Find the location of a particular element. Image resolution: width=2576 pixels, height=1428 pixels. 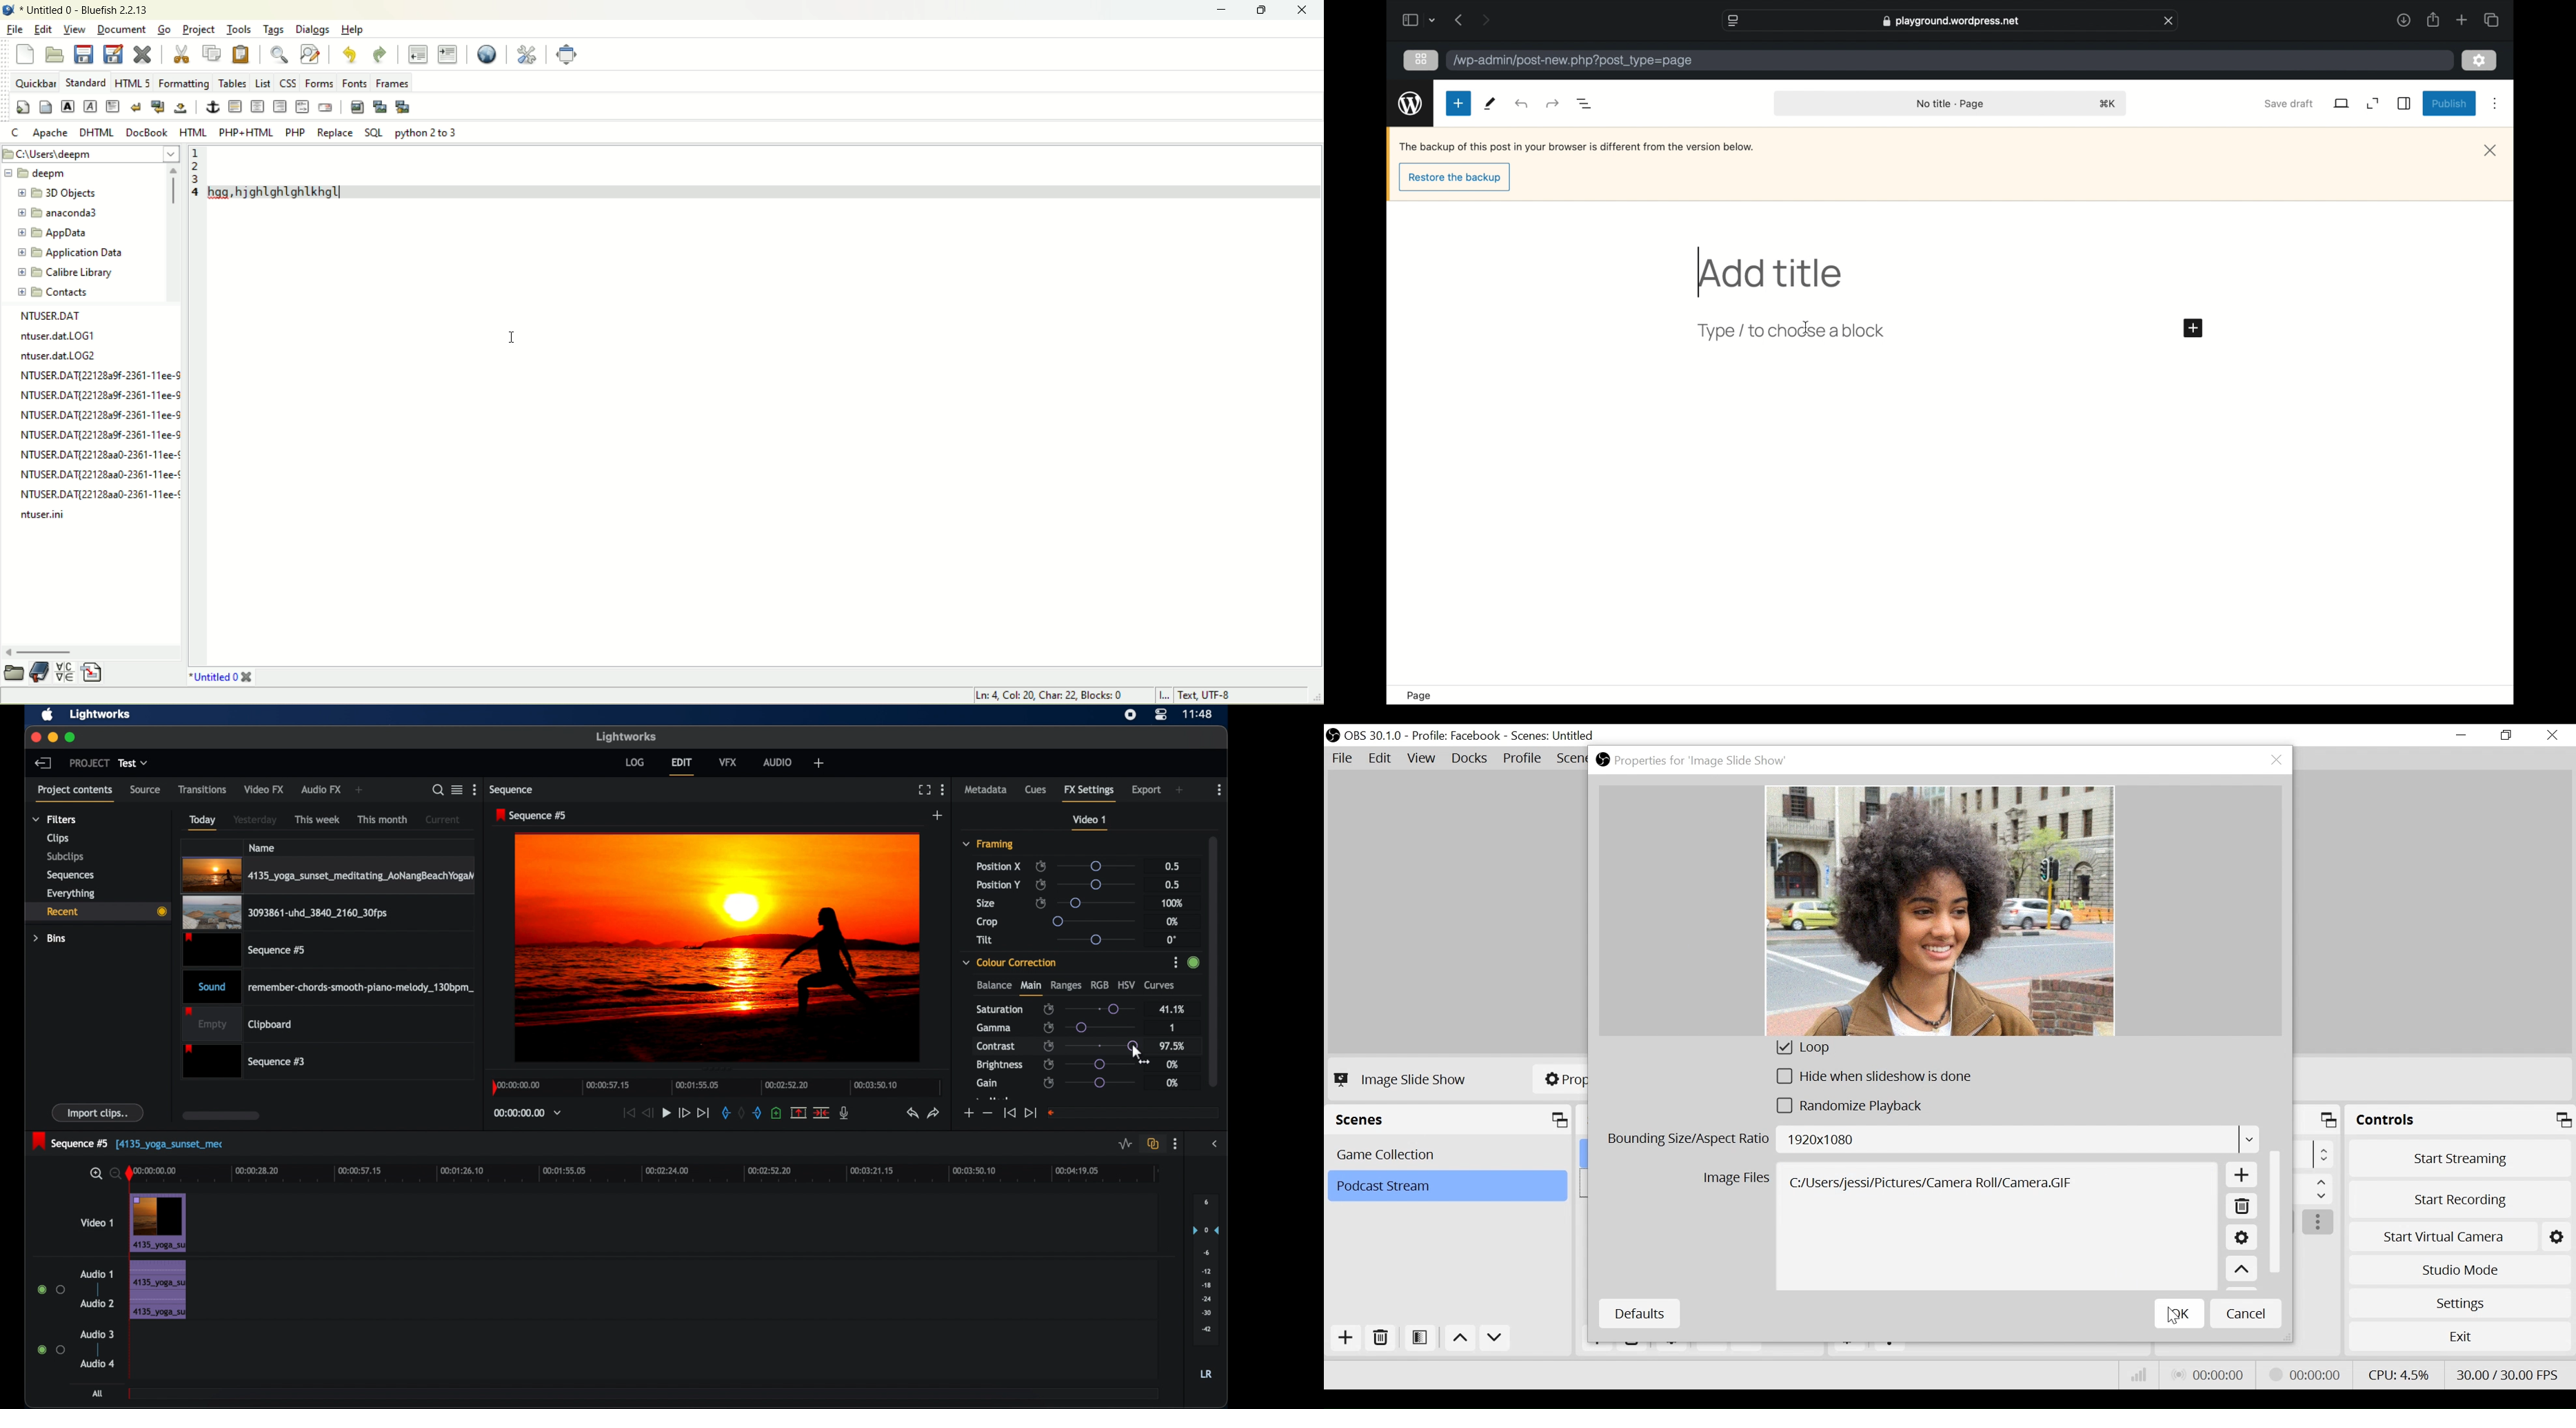

Scene is located at coordinates (1450, 1153).